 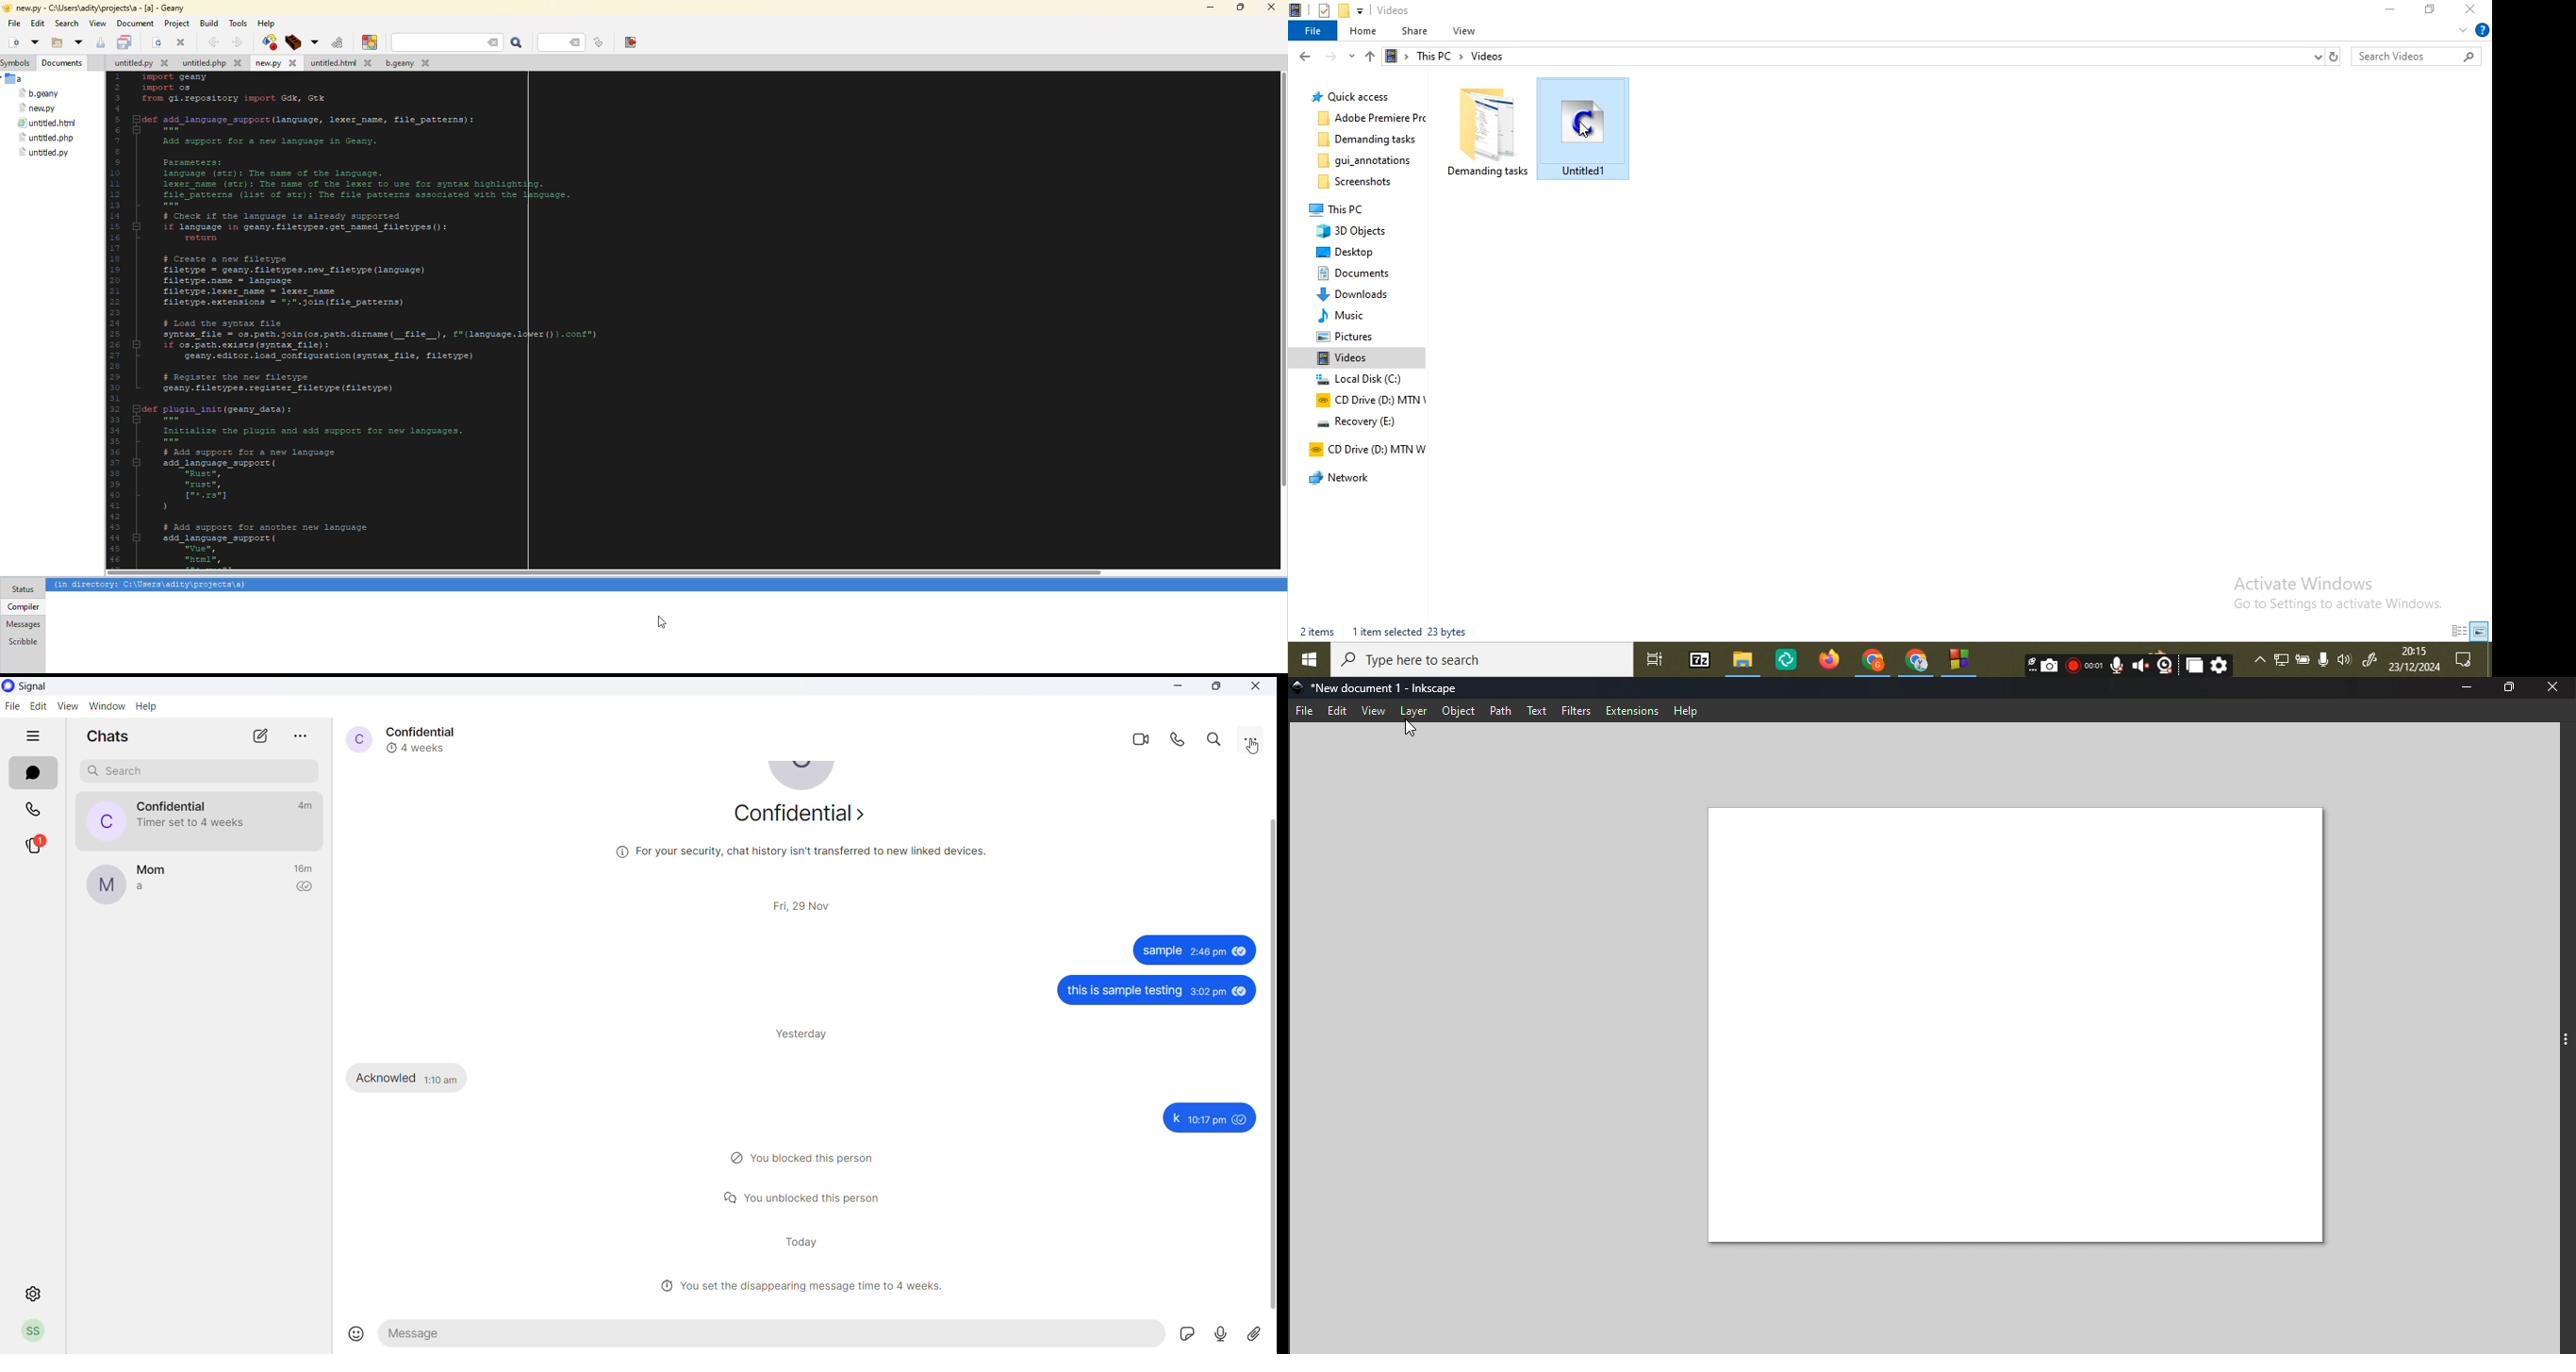 I want to click on build, so click(x=209, y=24).